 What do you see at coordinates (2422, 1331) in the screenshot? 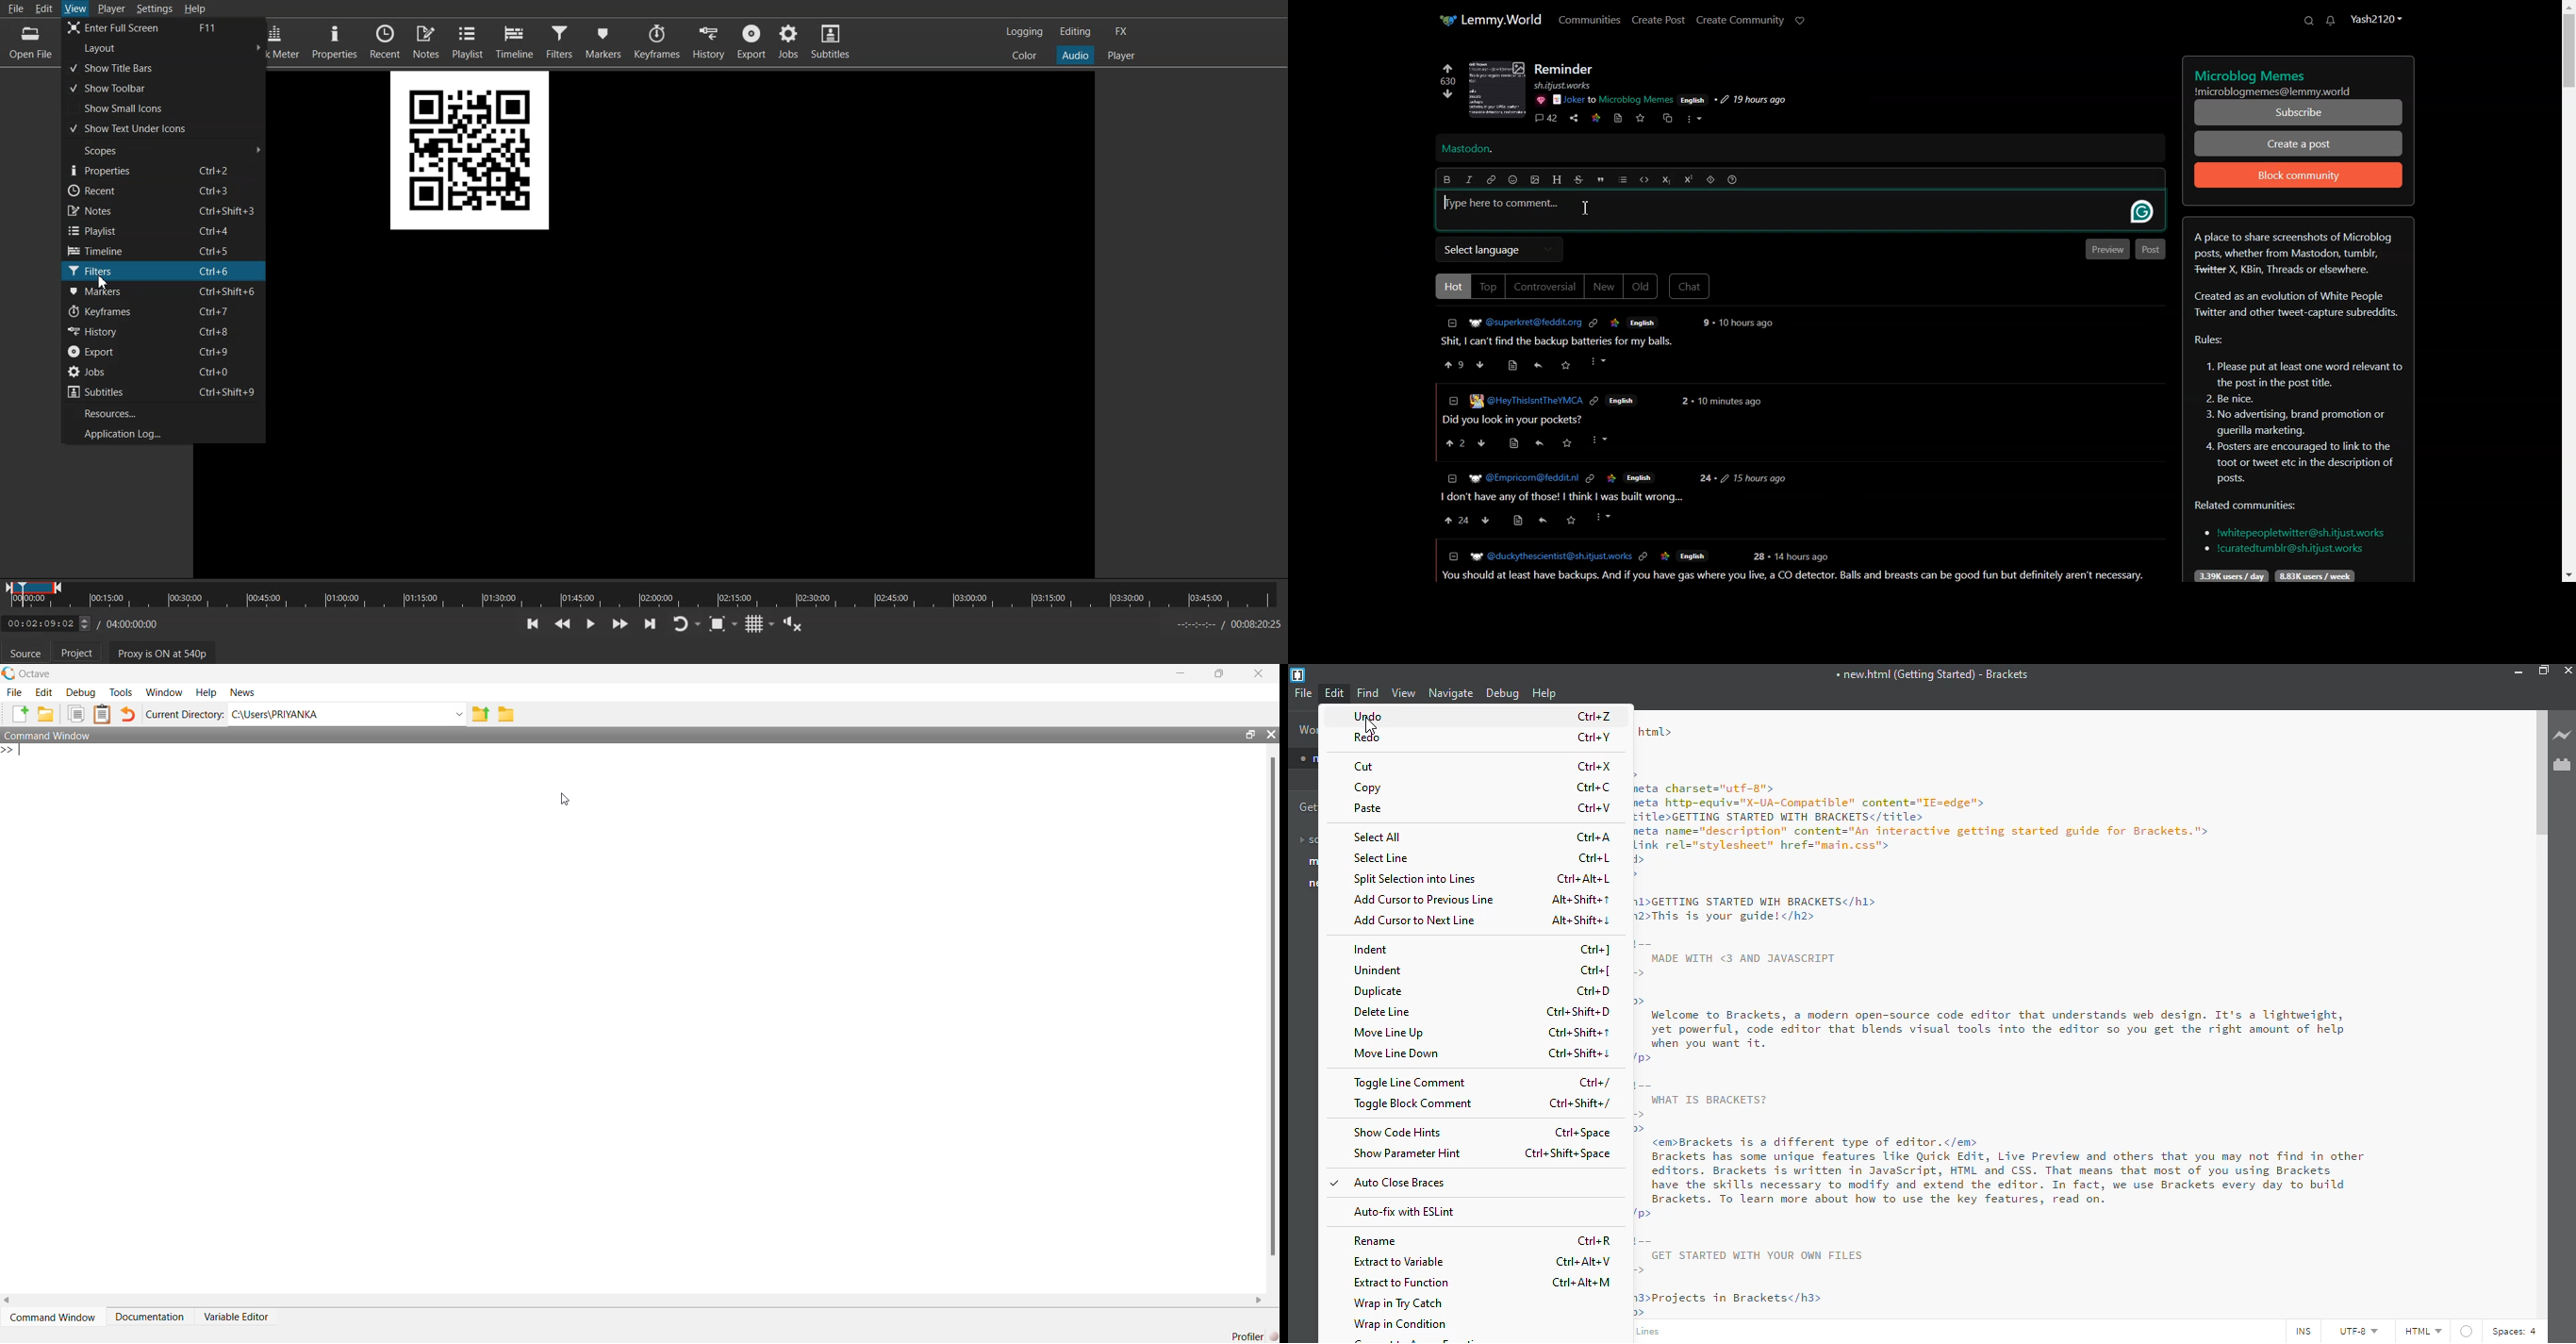
I see `html` at bounding box center [2422, 1331].